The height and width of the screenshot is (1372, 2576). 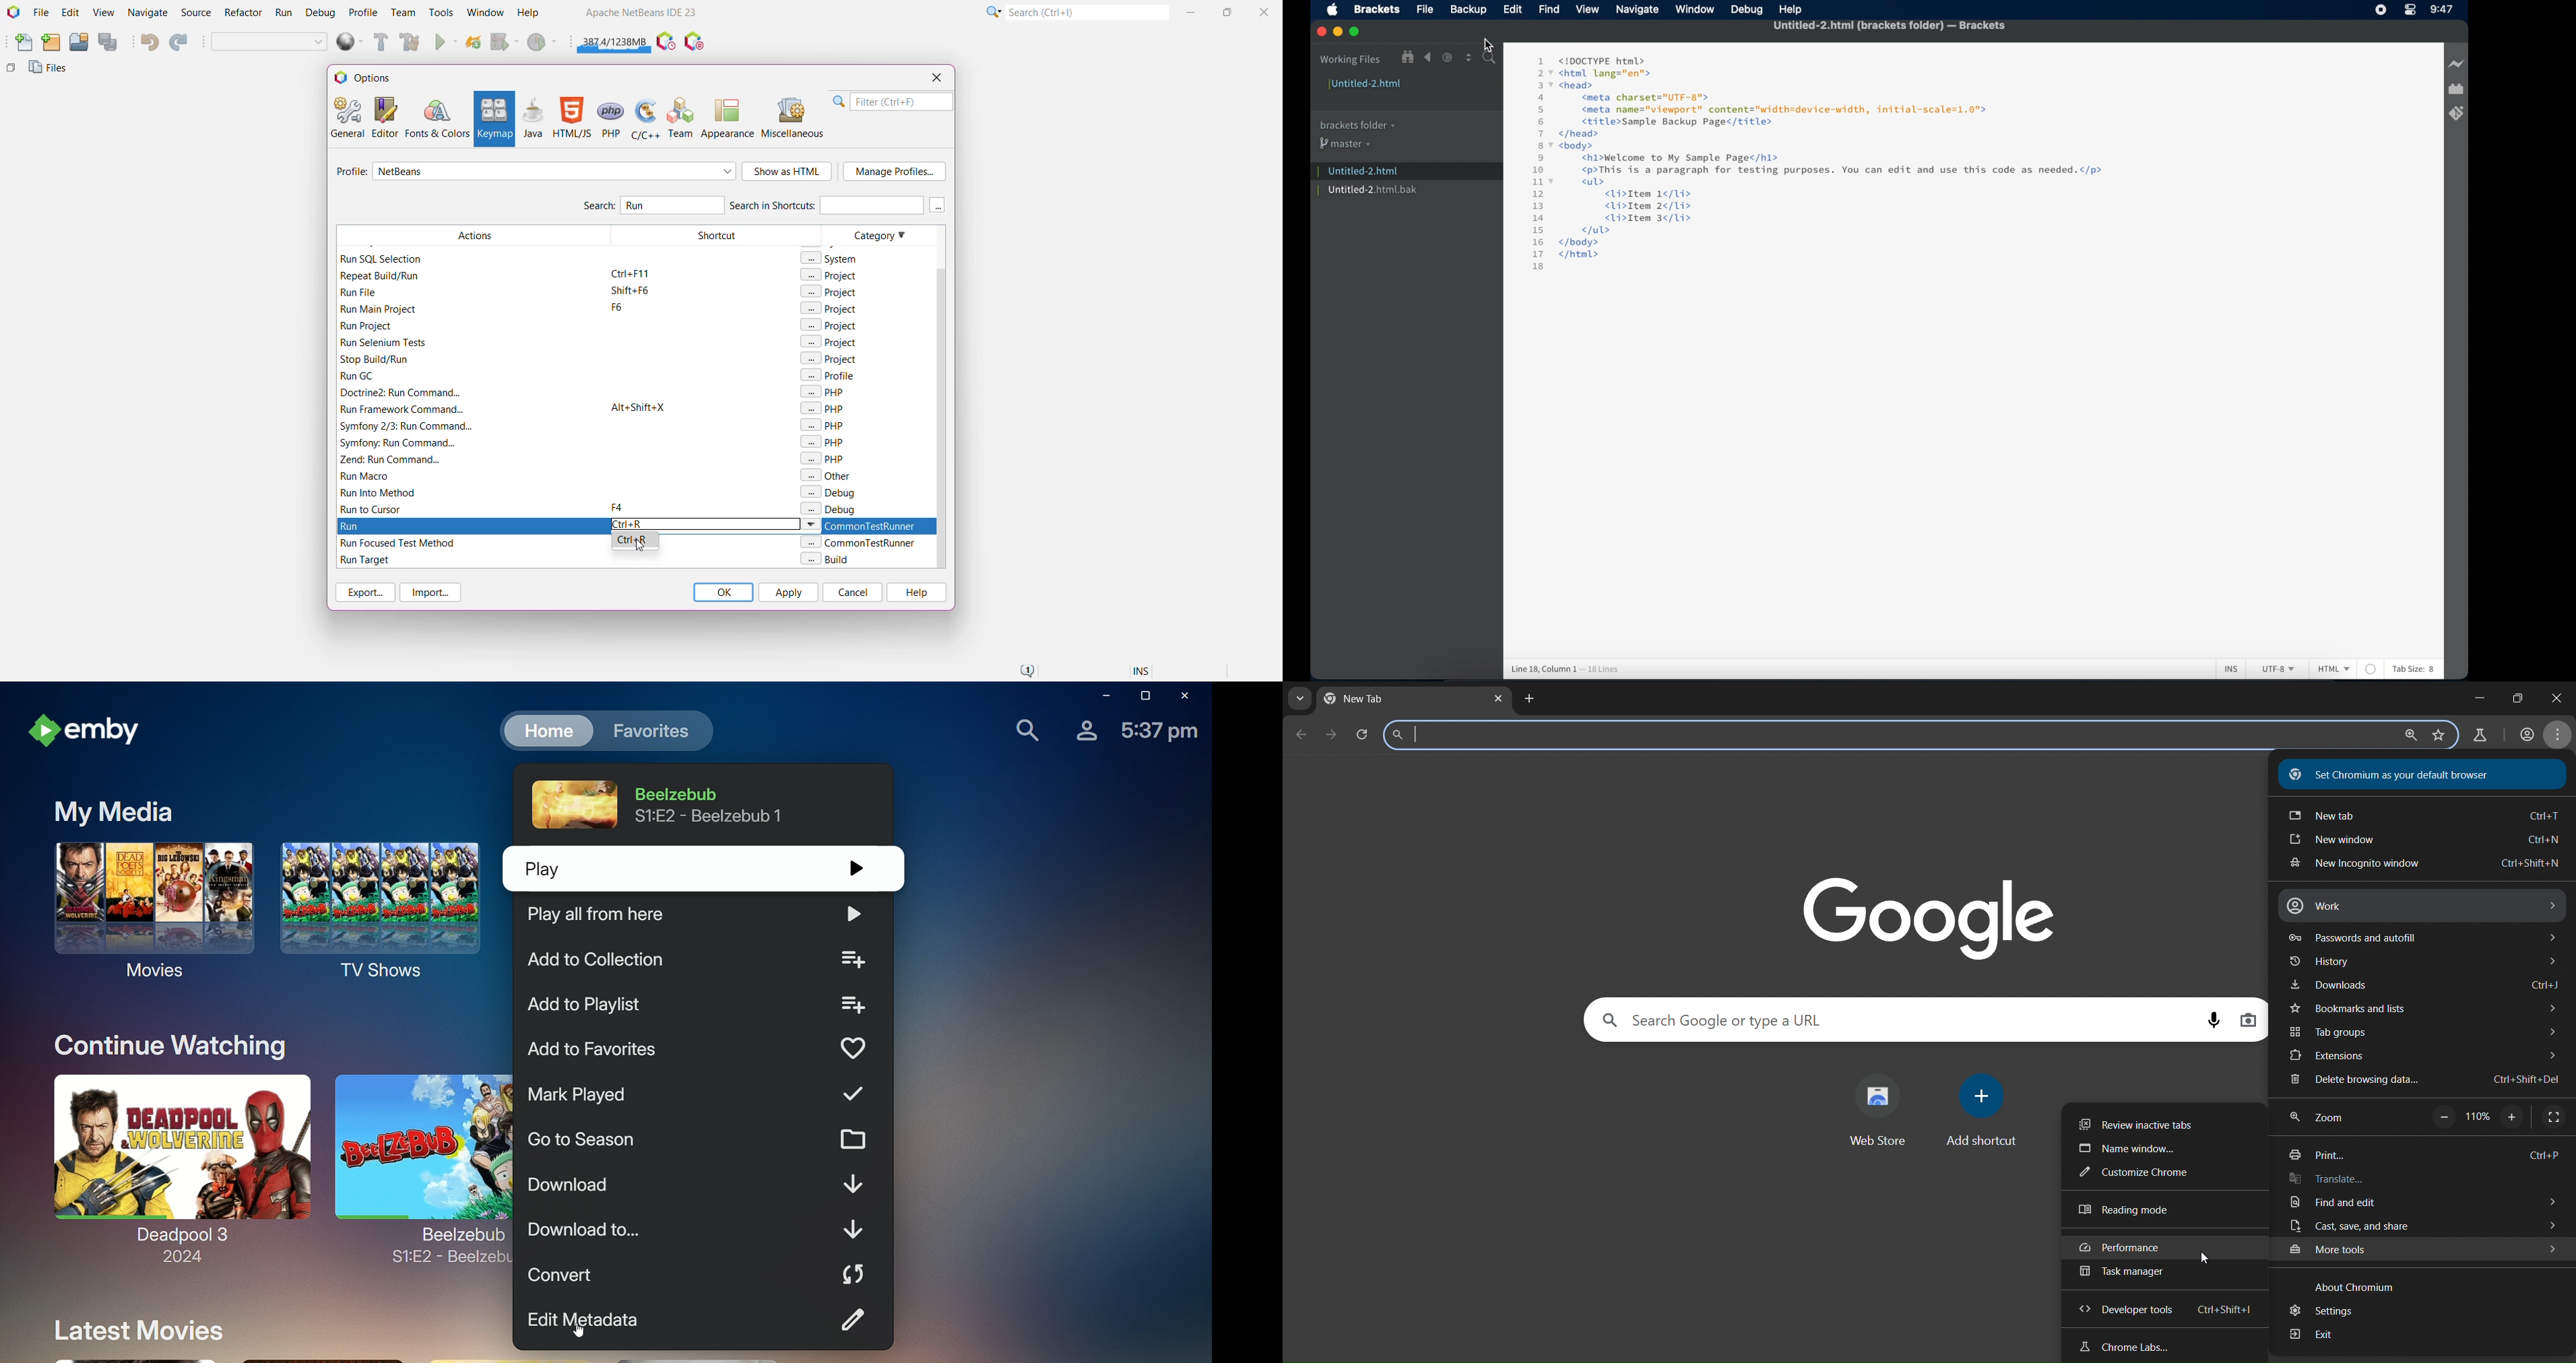 What do you see at coordinates (2349, 1285) in the screenshot?
I see `about chromium` at bounding box center [2349, 1285].